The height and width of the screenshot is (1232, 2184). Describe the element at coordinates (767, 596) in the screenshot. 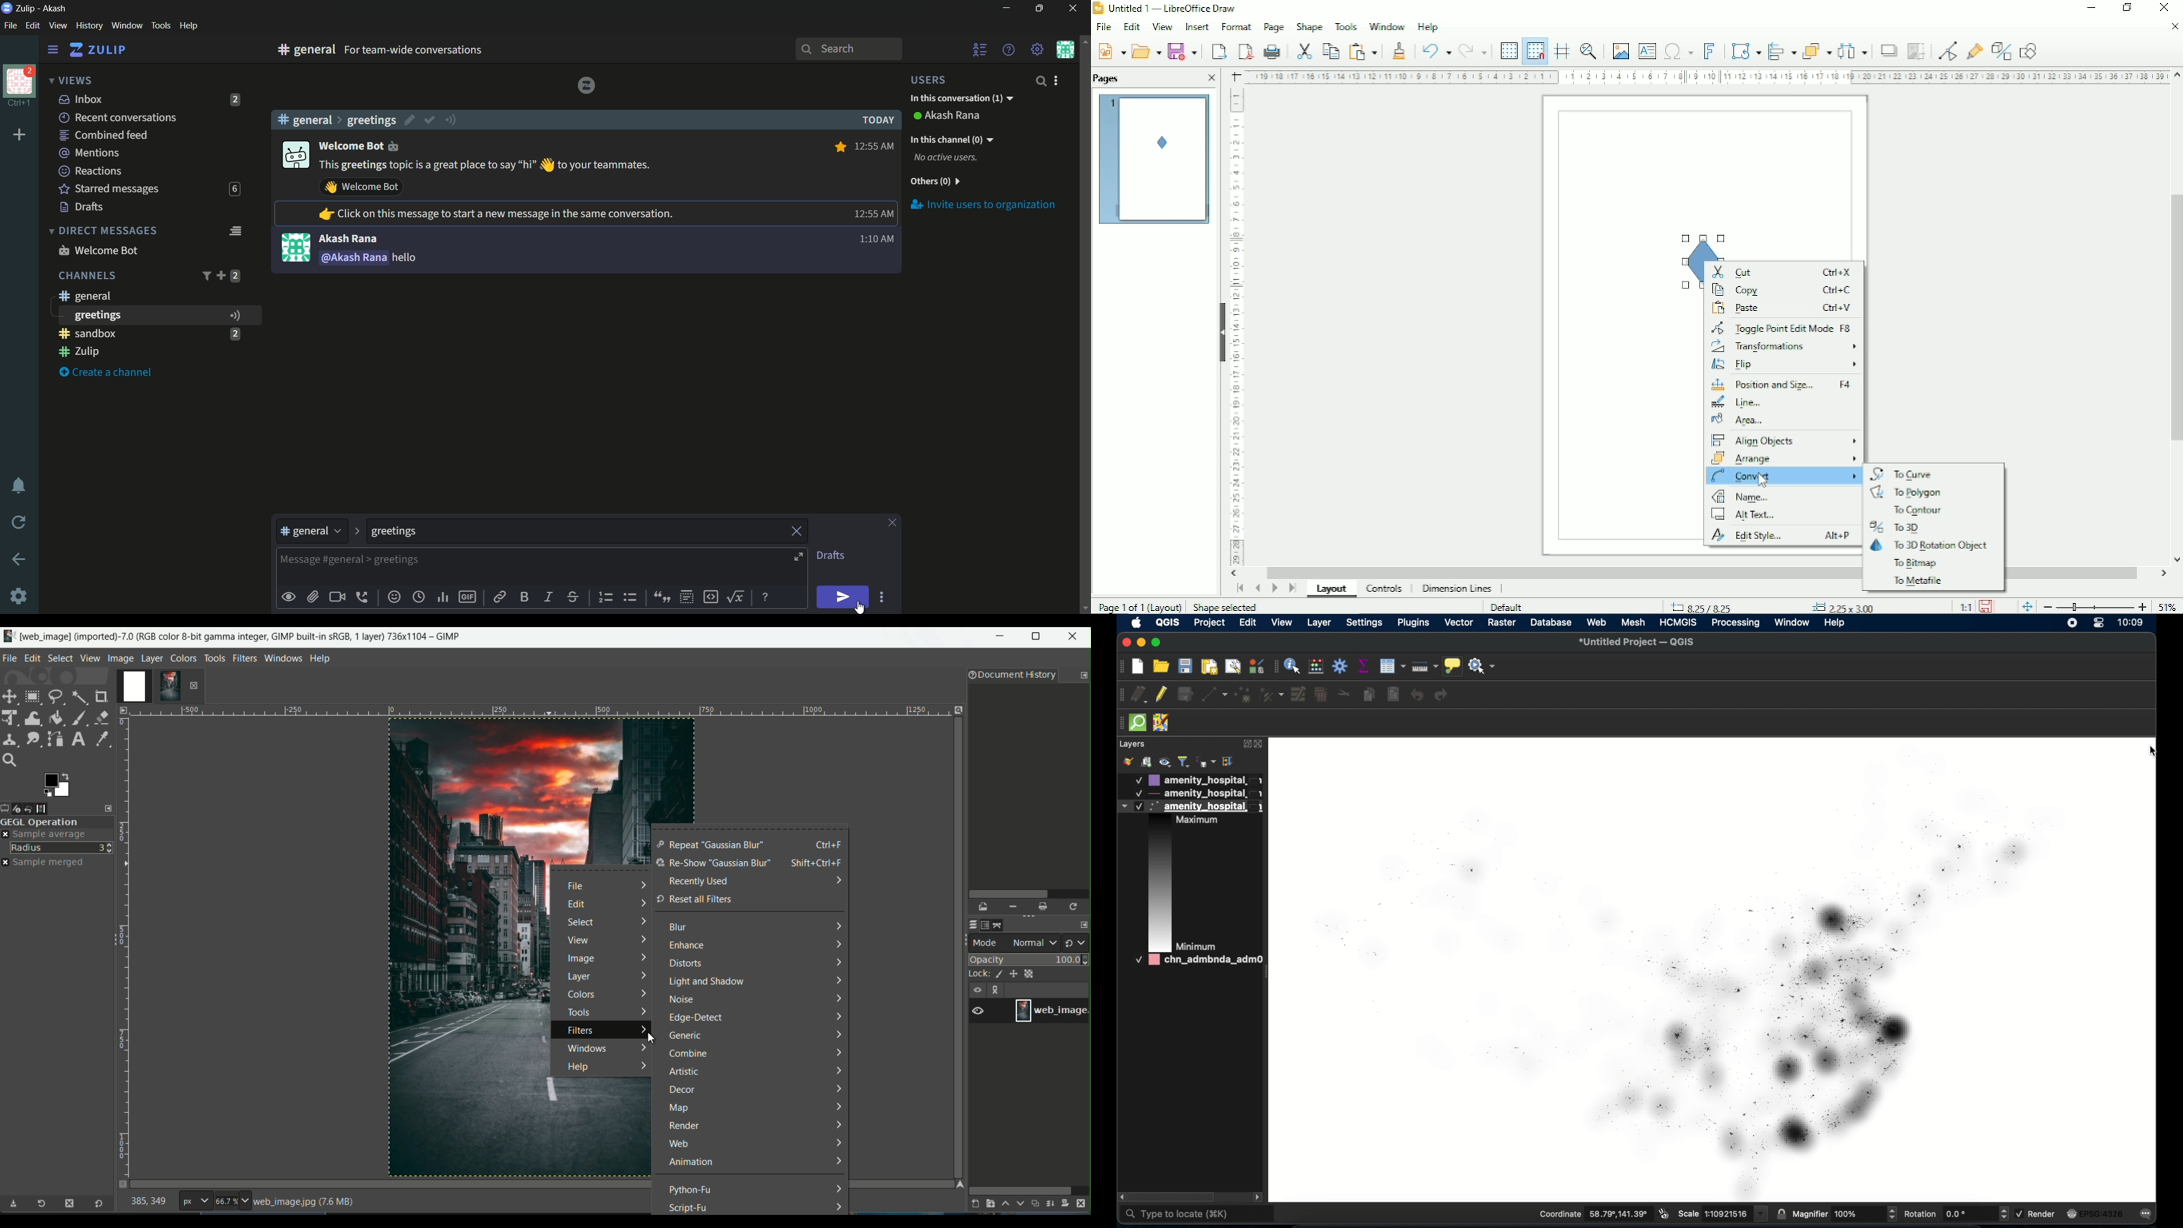

I see `message formatting` at that location.